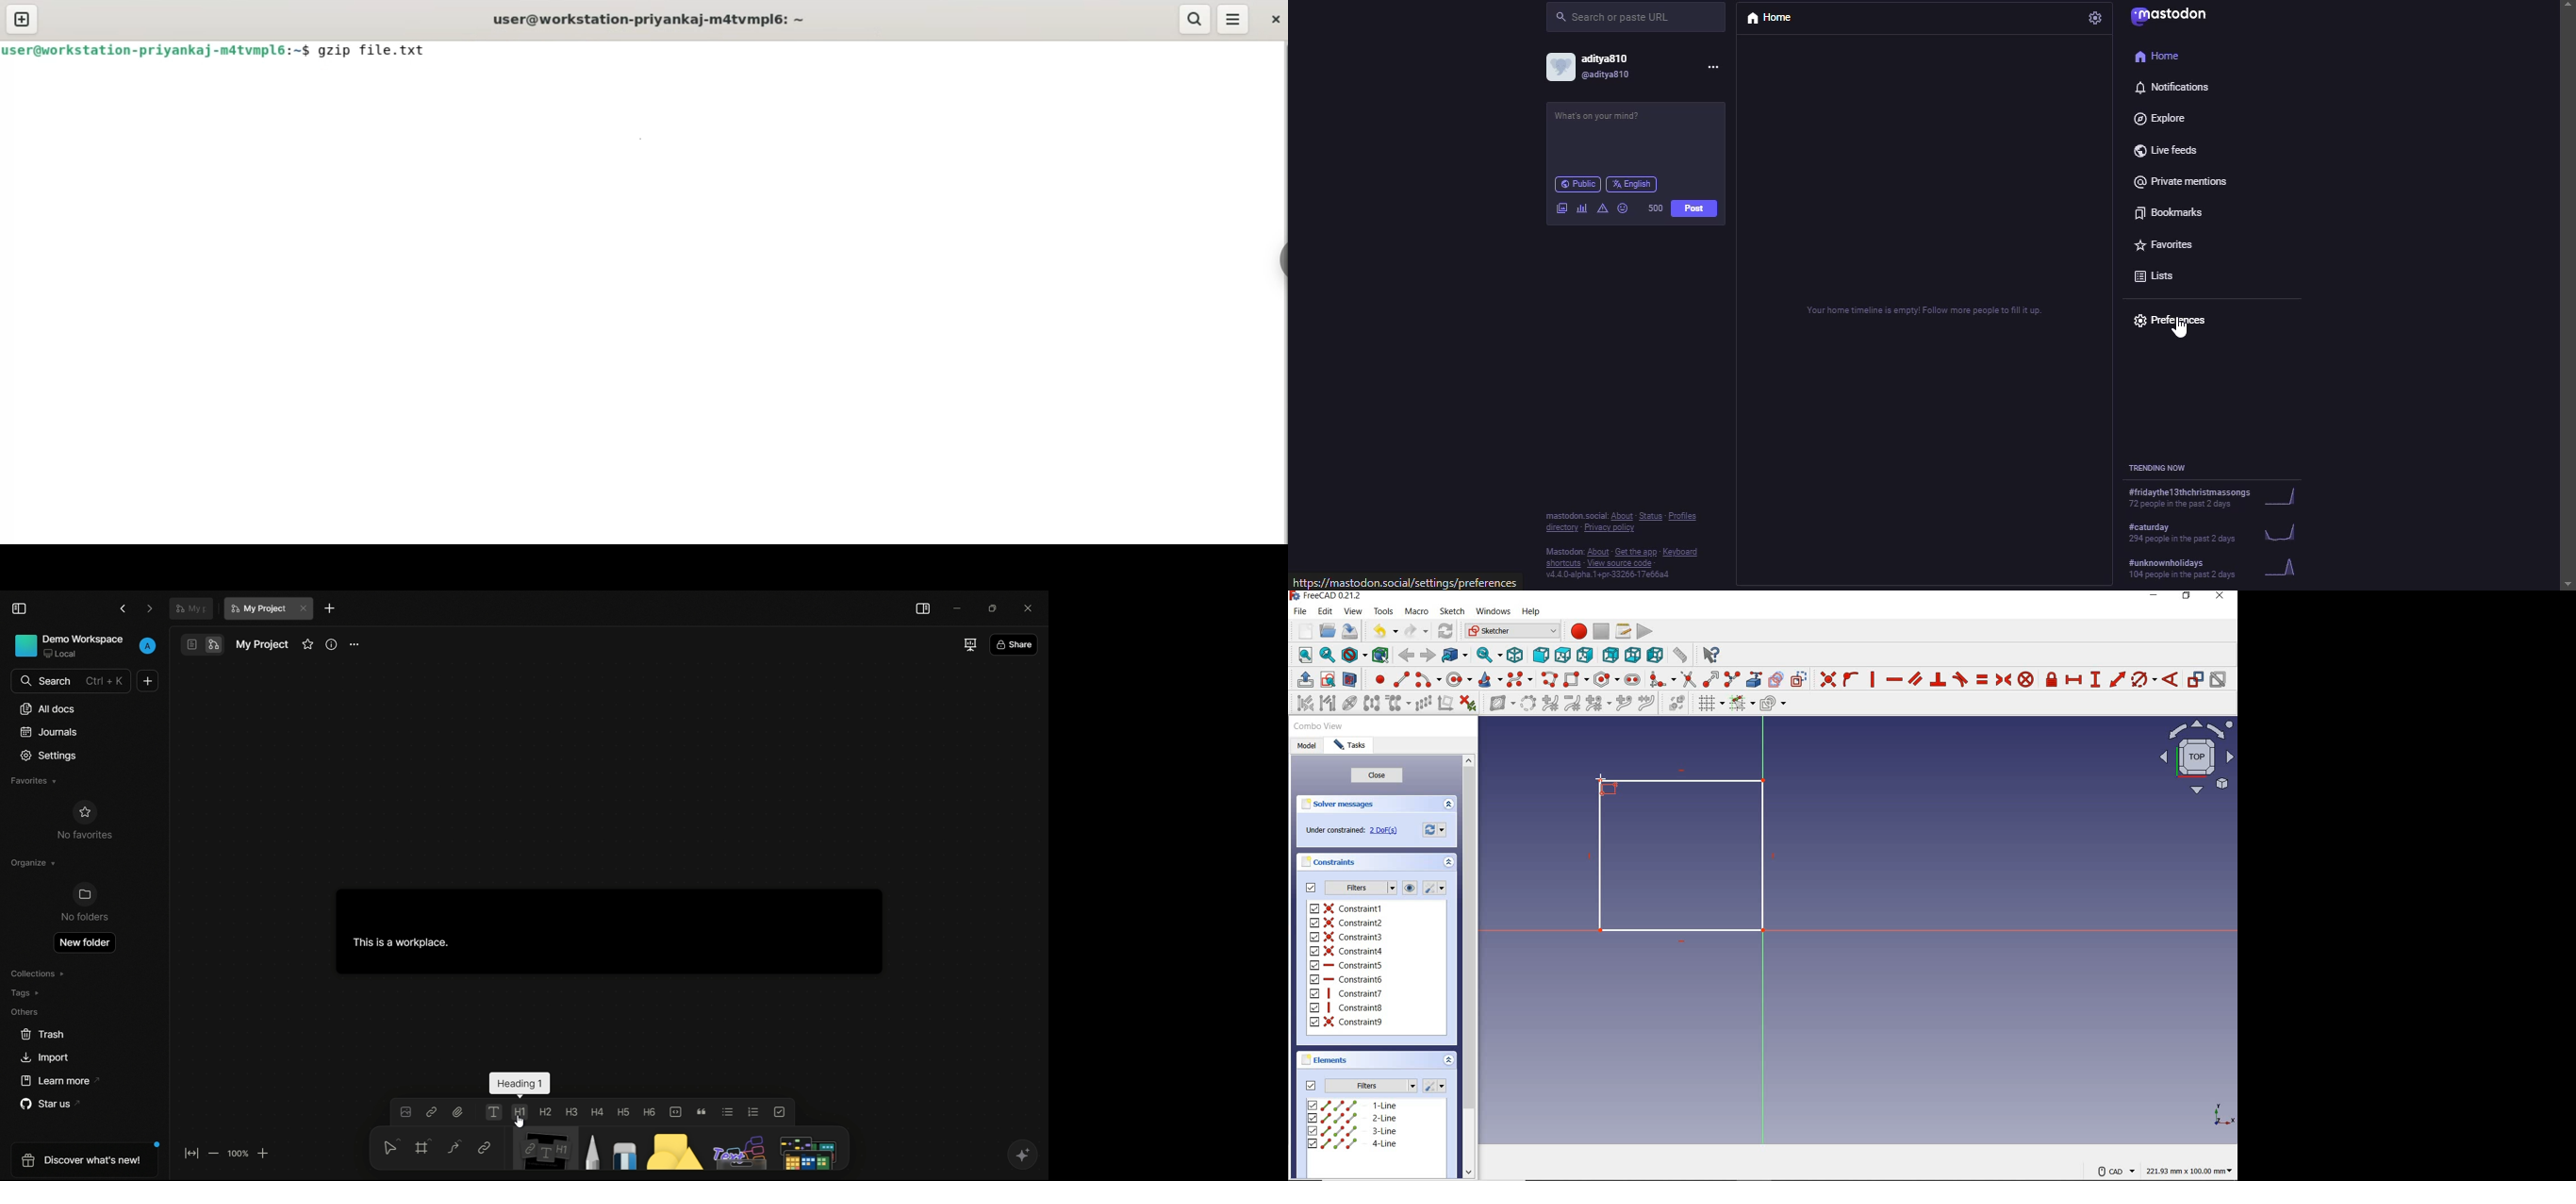 Image resolution: width=2576 pixels, height=1204 pixels. I want to click on bottom, so click(1633, 654).